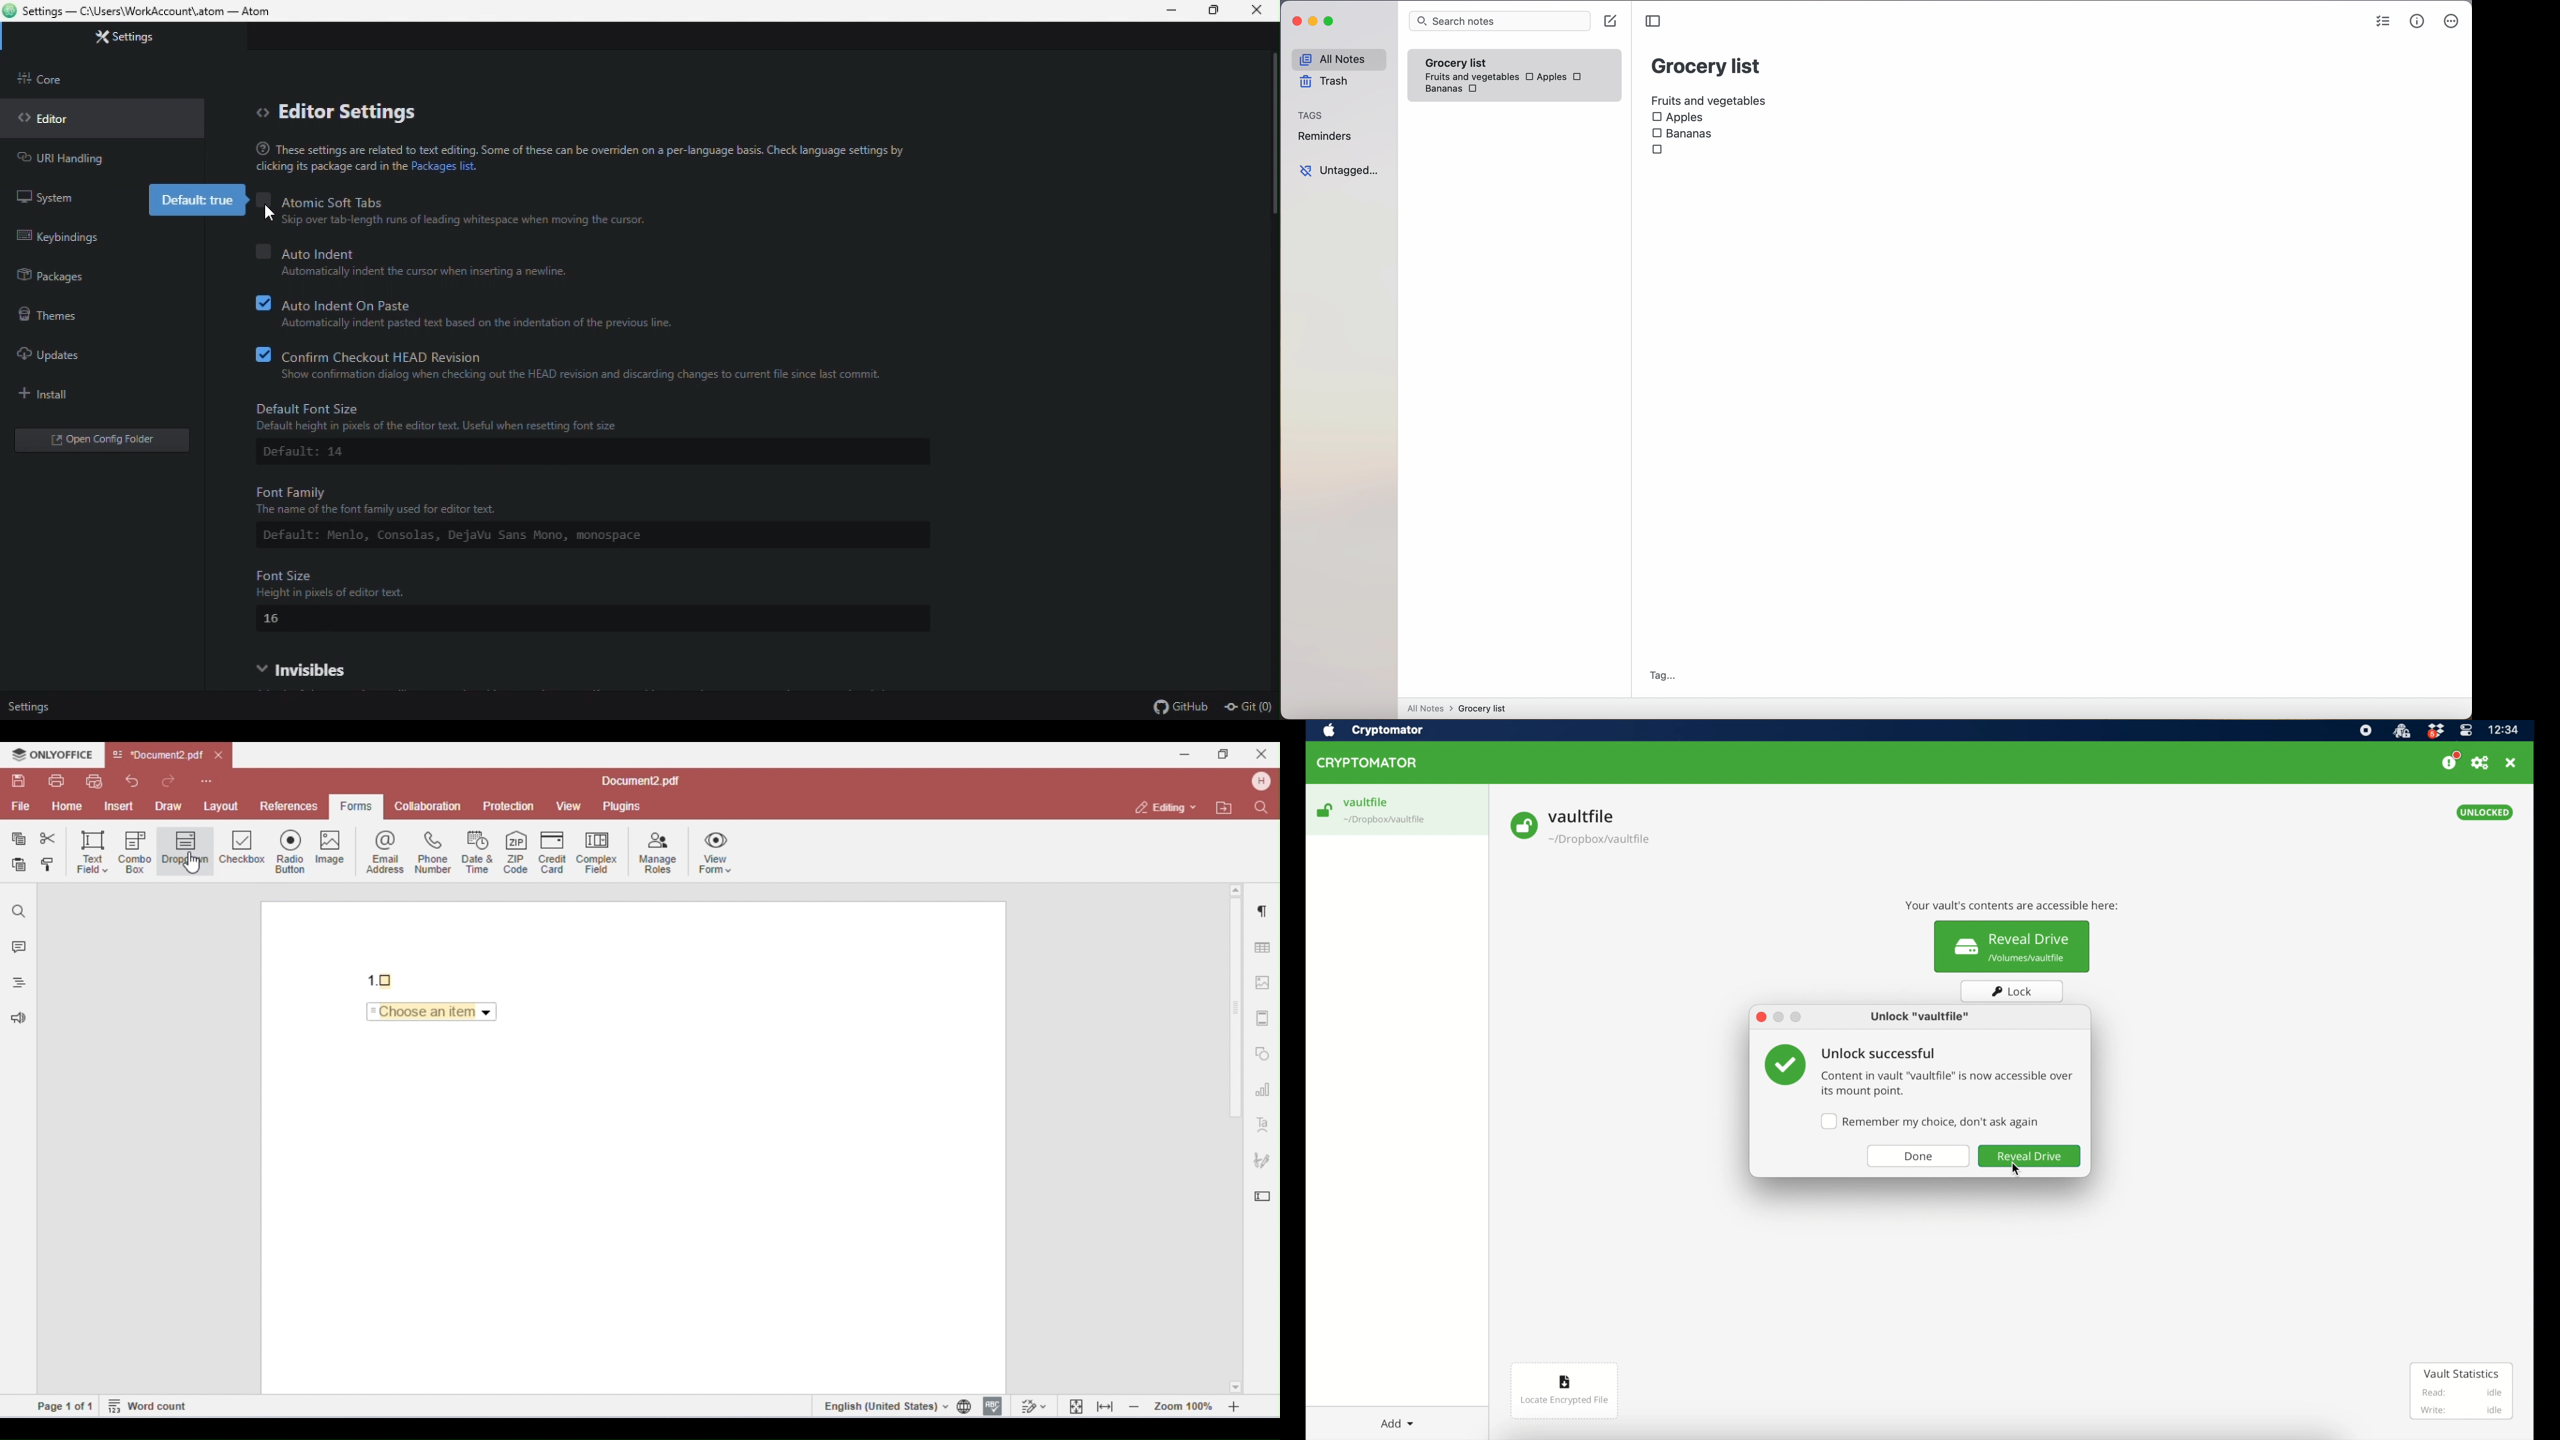  I want to click on dropbox icon, so click(2435, 730).